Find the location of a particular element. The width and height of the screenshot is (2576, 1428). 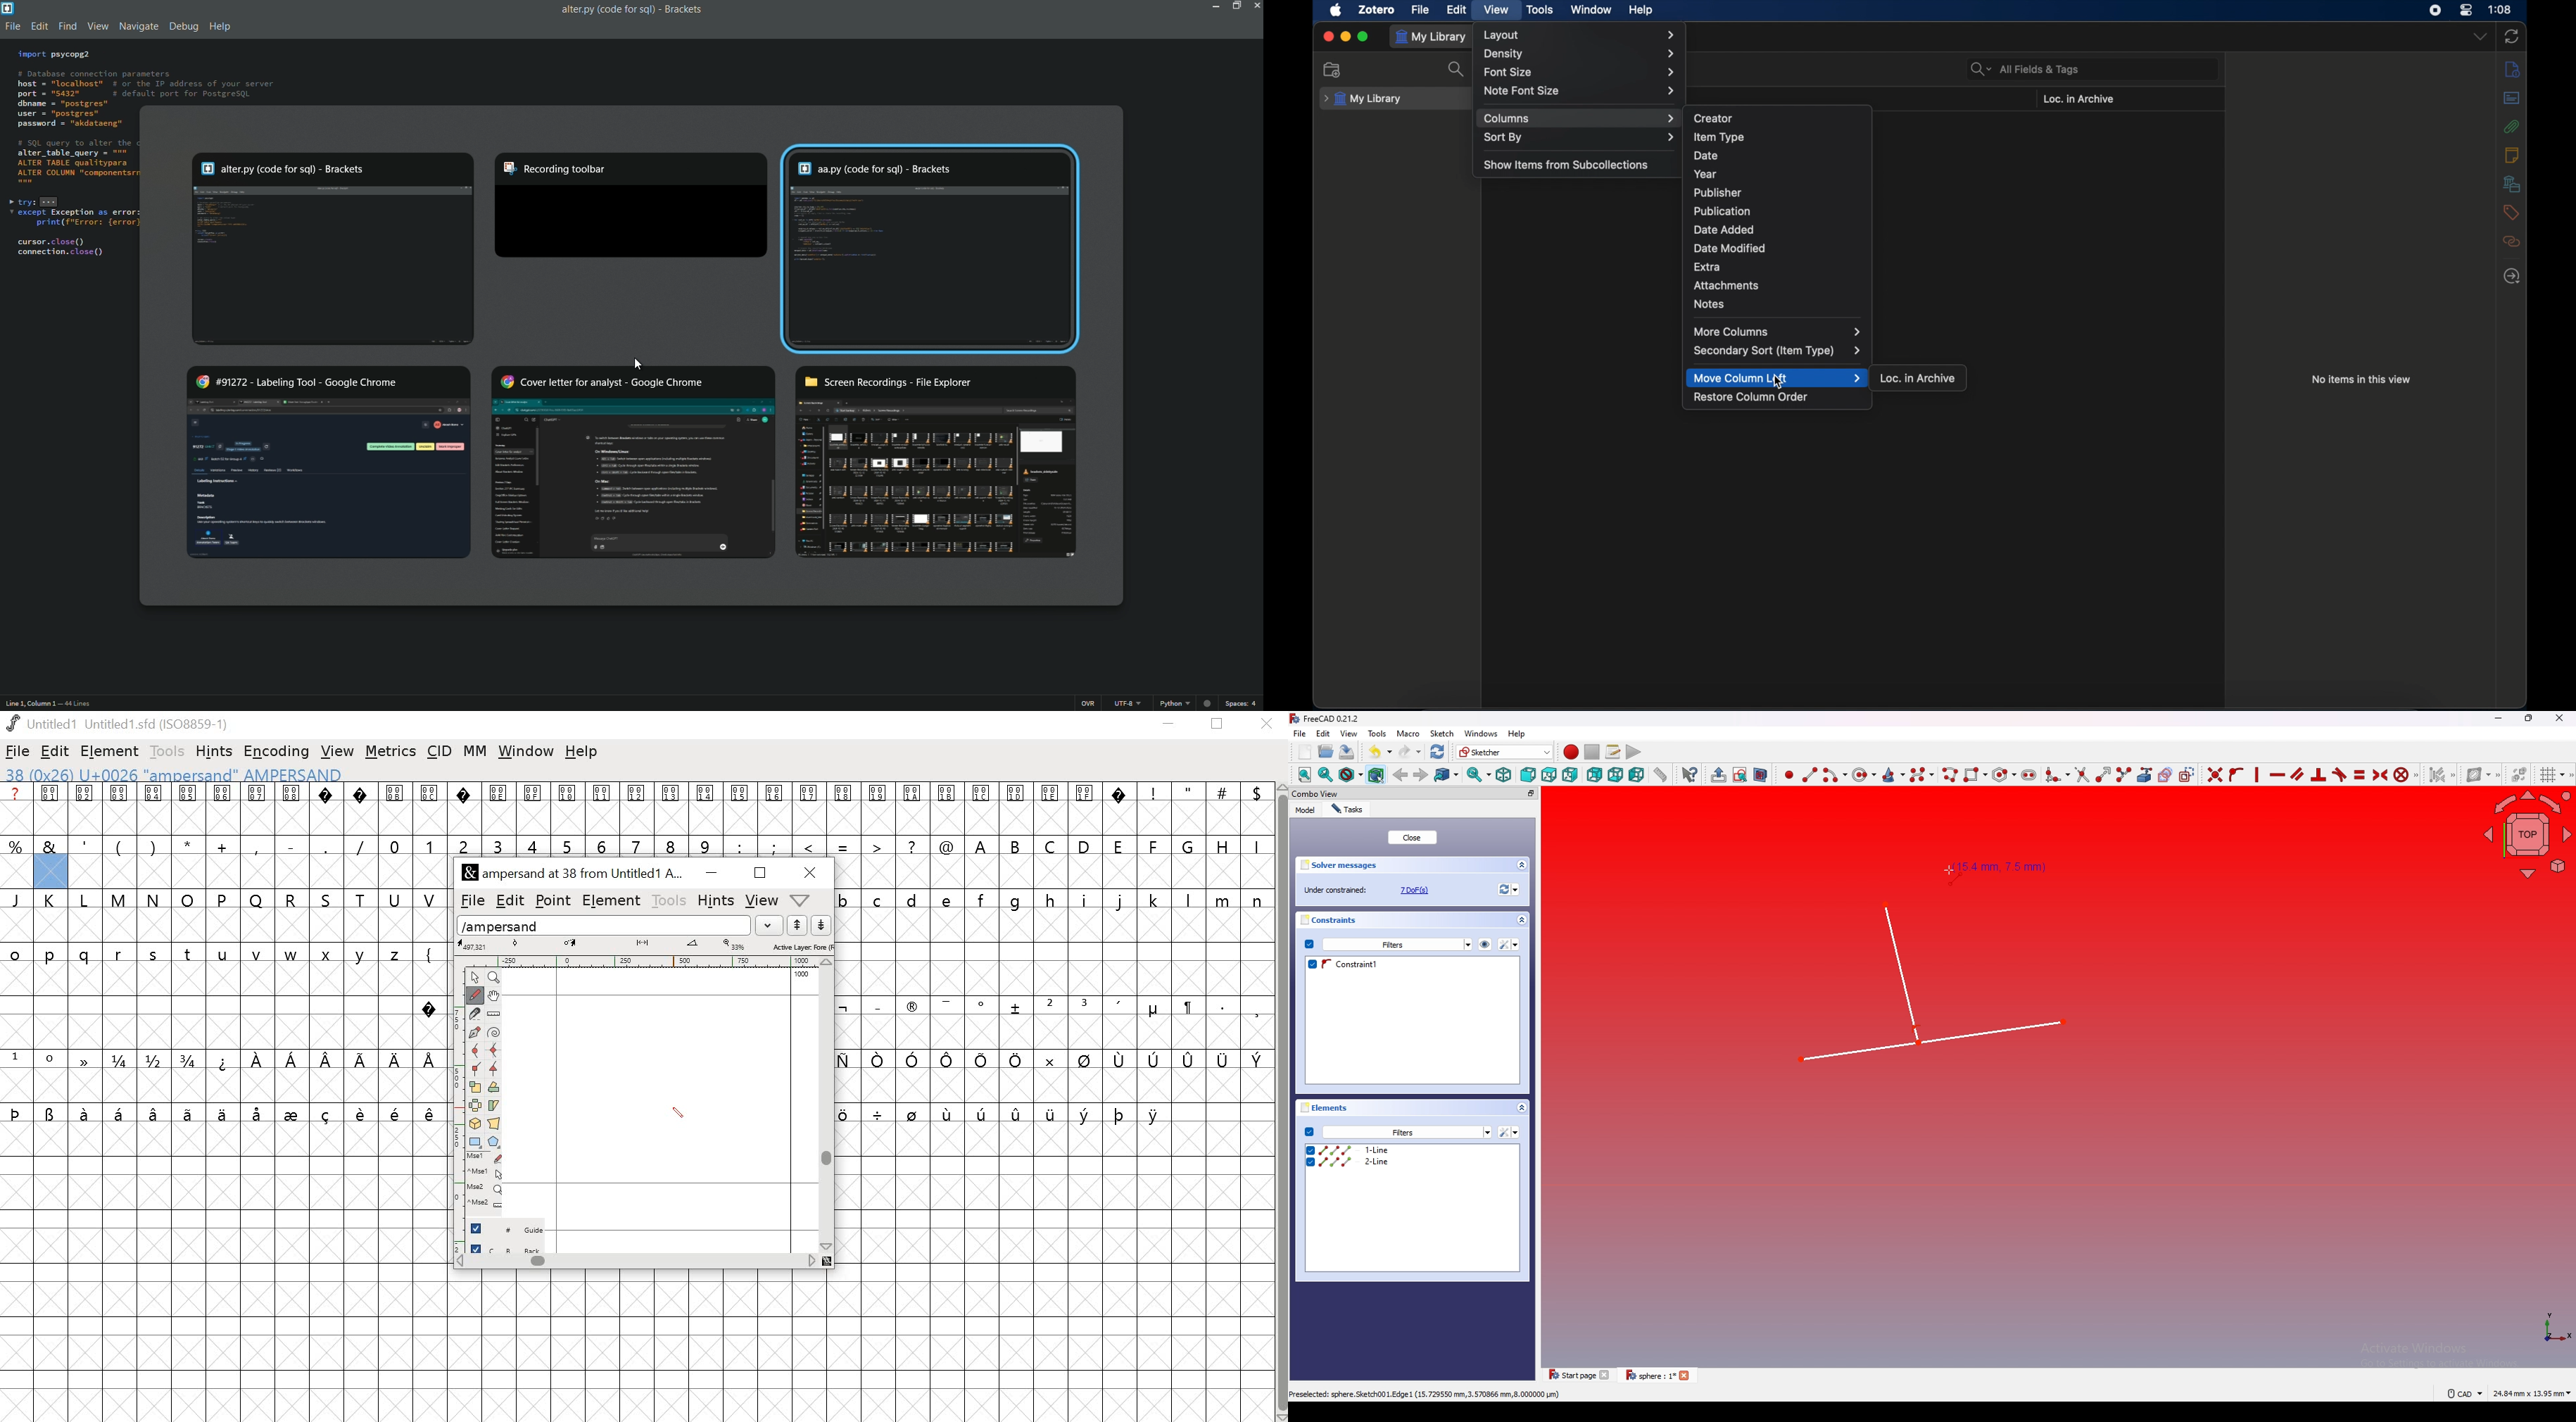

Left is located at coordinates (1636, 775).